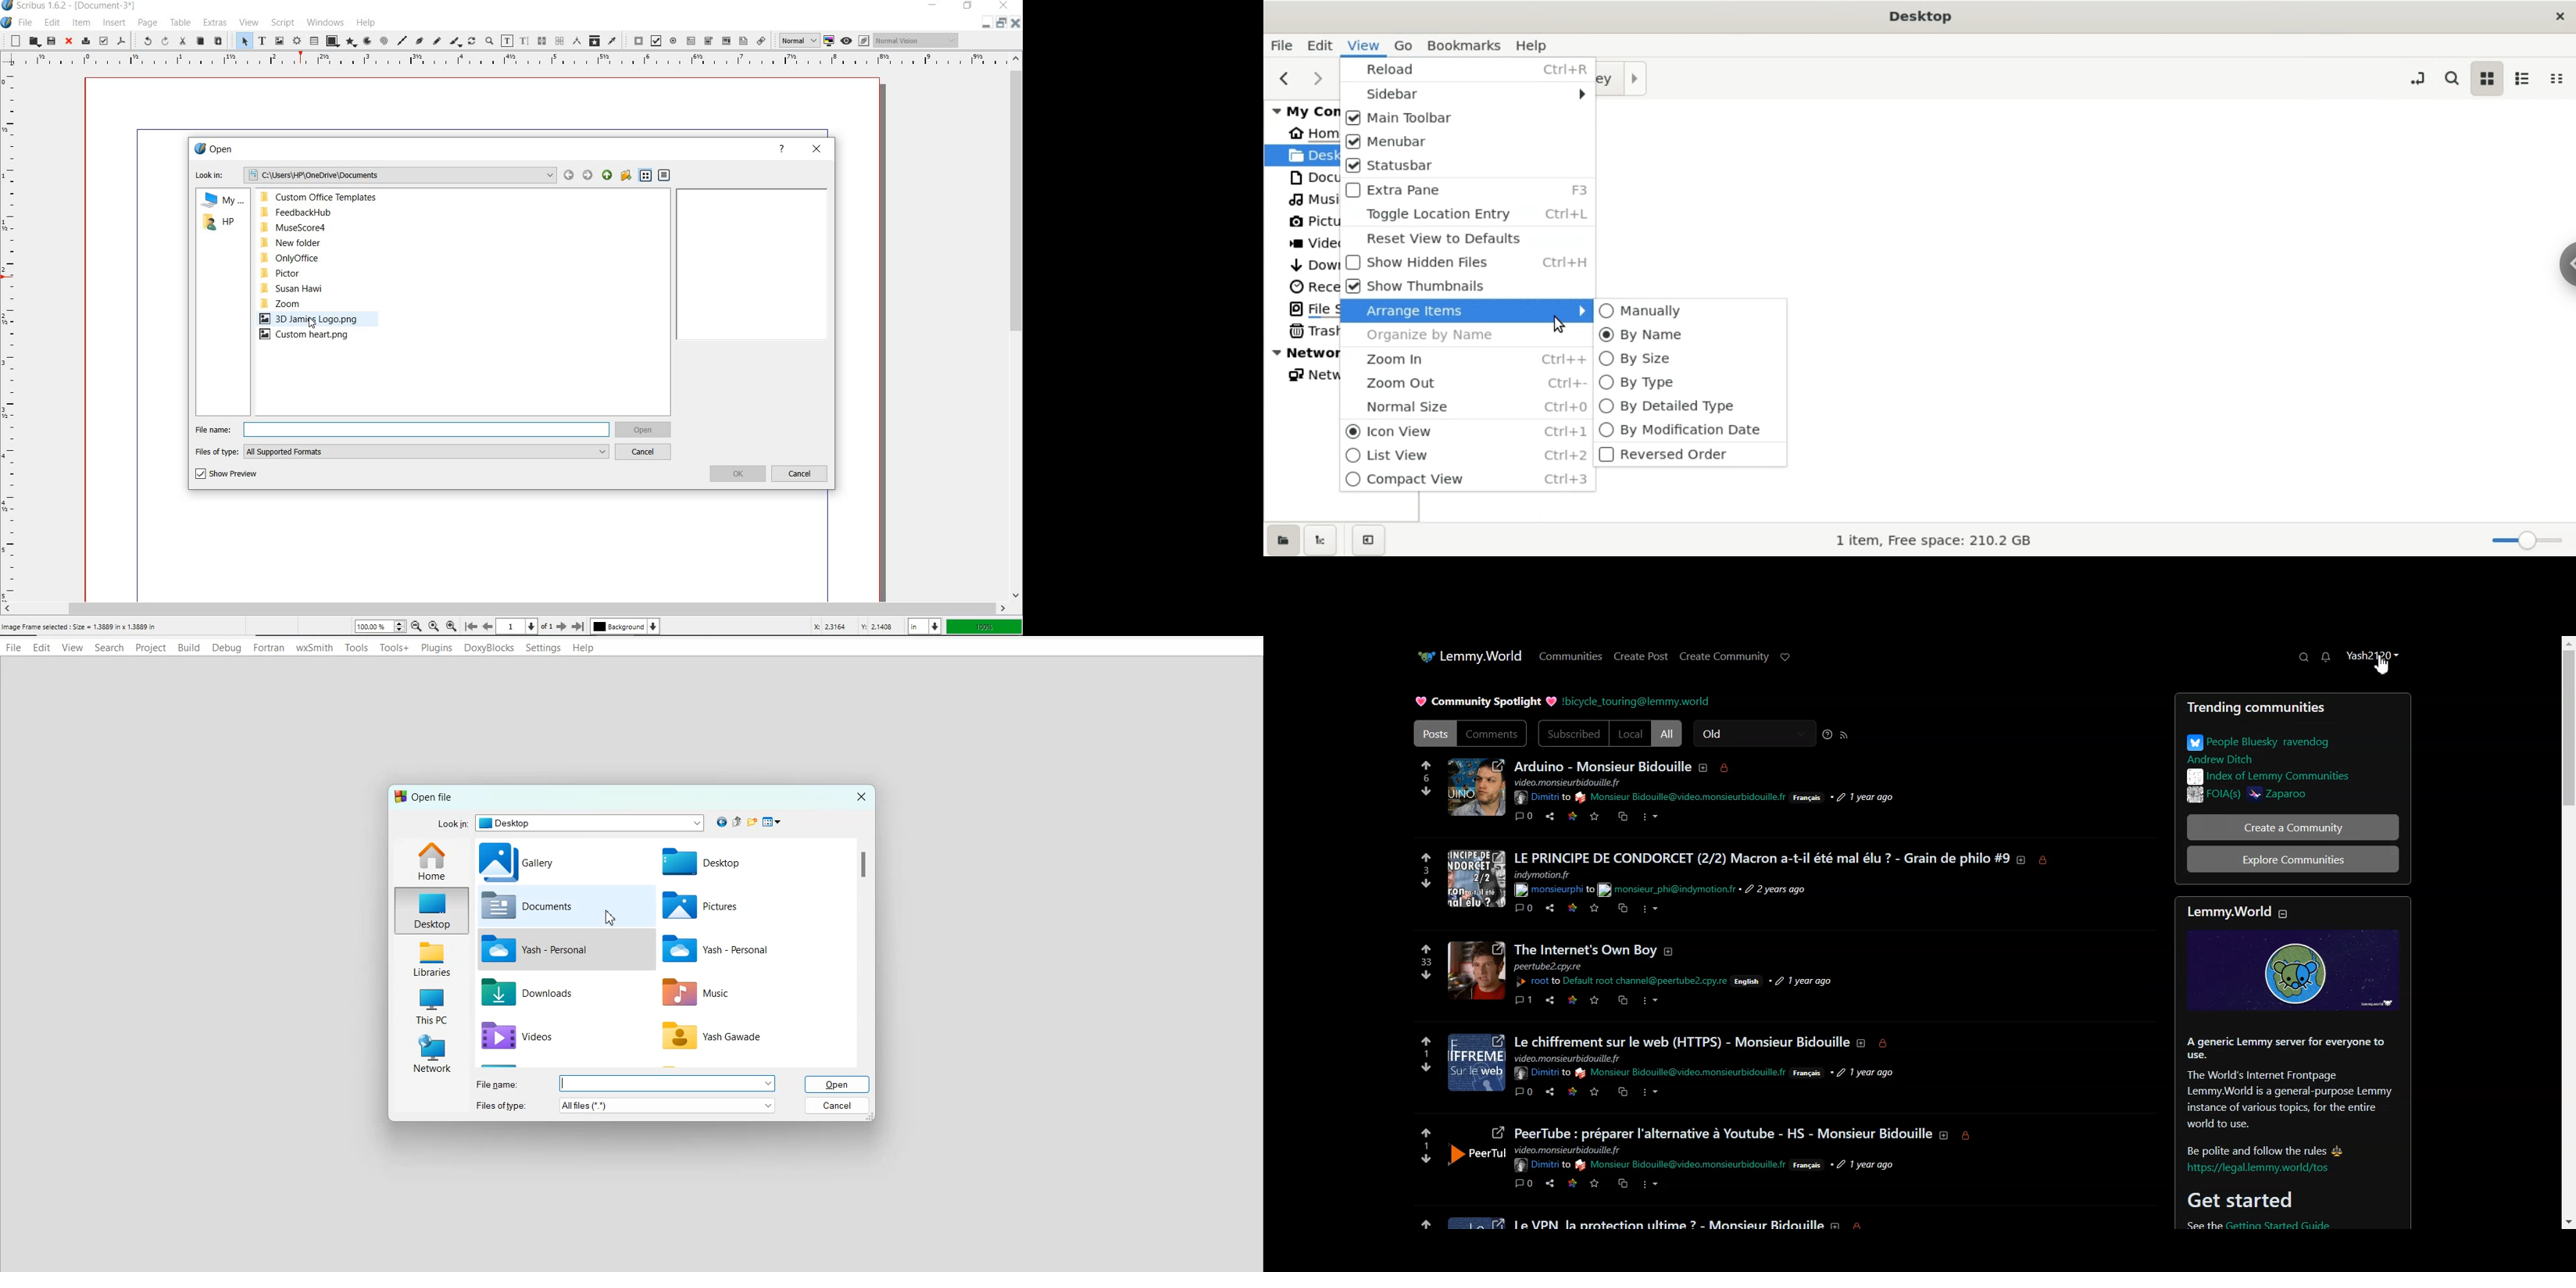 The width and height of the screenshot is (2576, 1288). I want to click on save as pdf, so click(122, 41).